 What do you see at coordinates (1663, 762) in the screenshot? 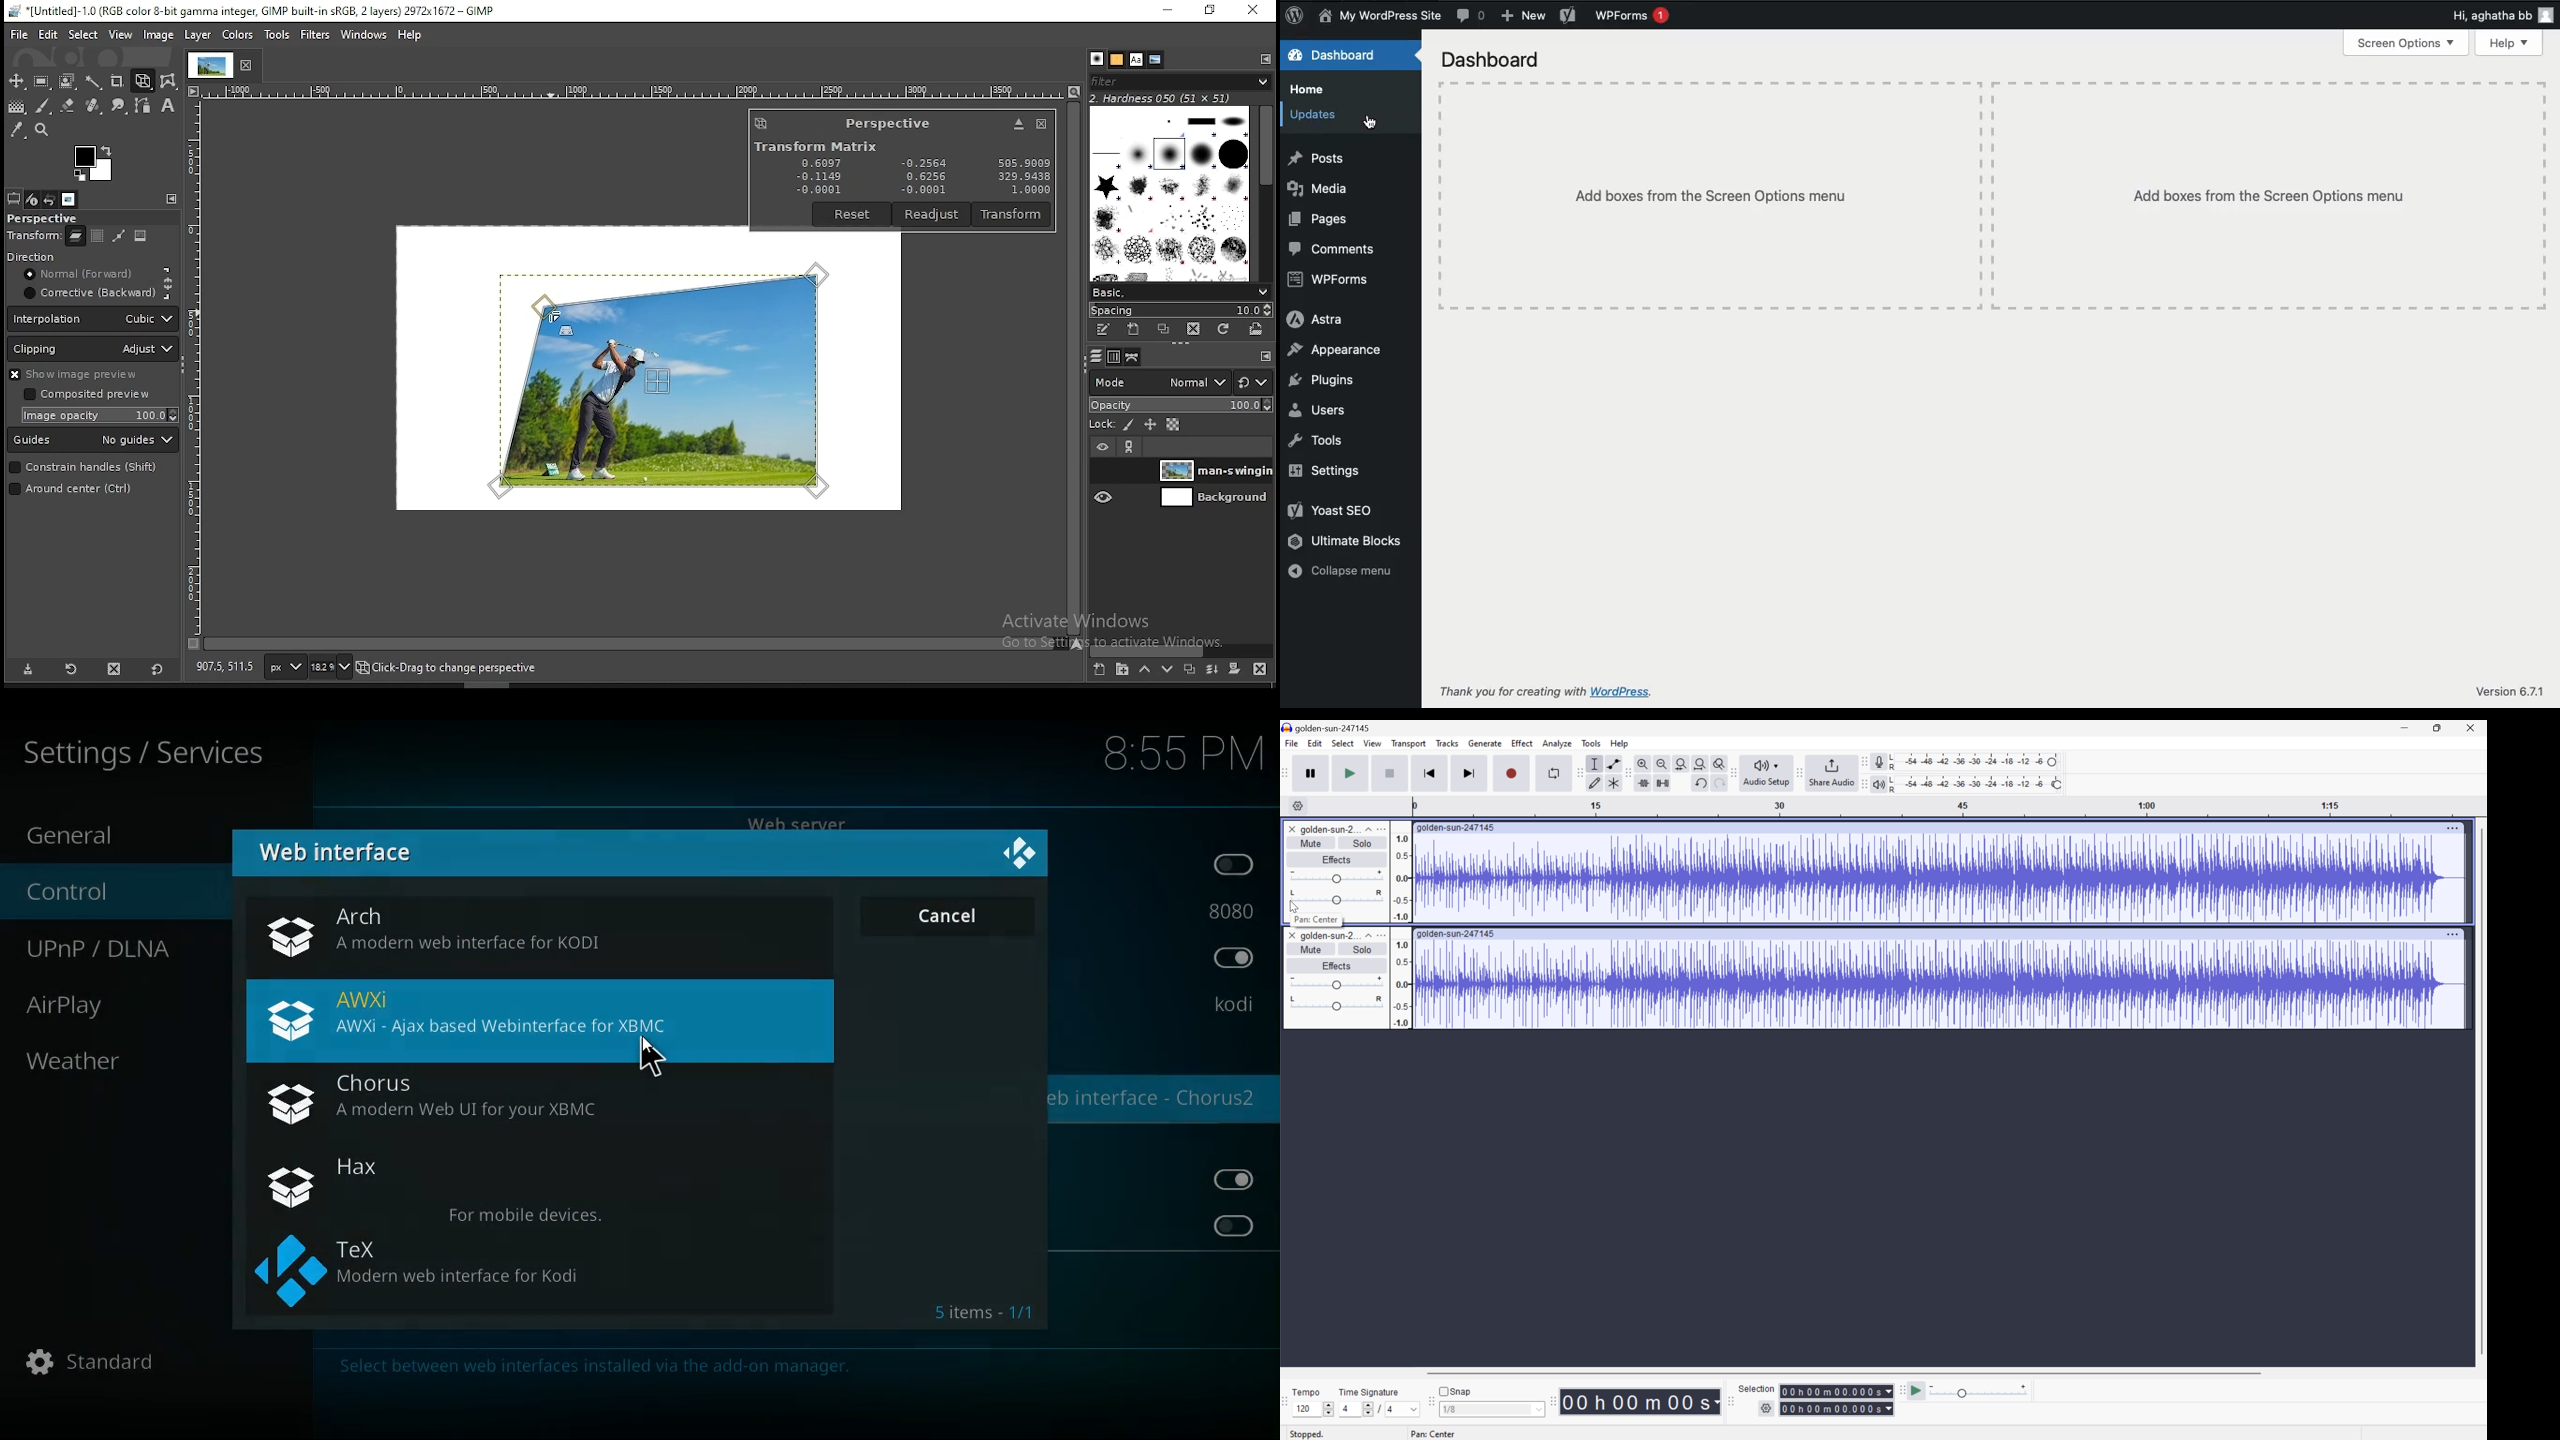
I see `Zoom out` at bounding box center [1663, 762].